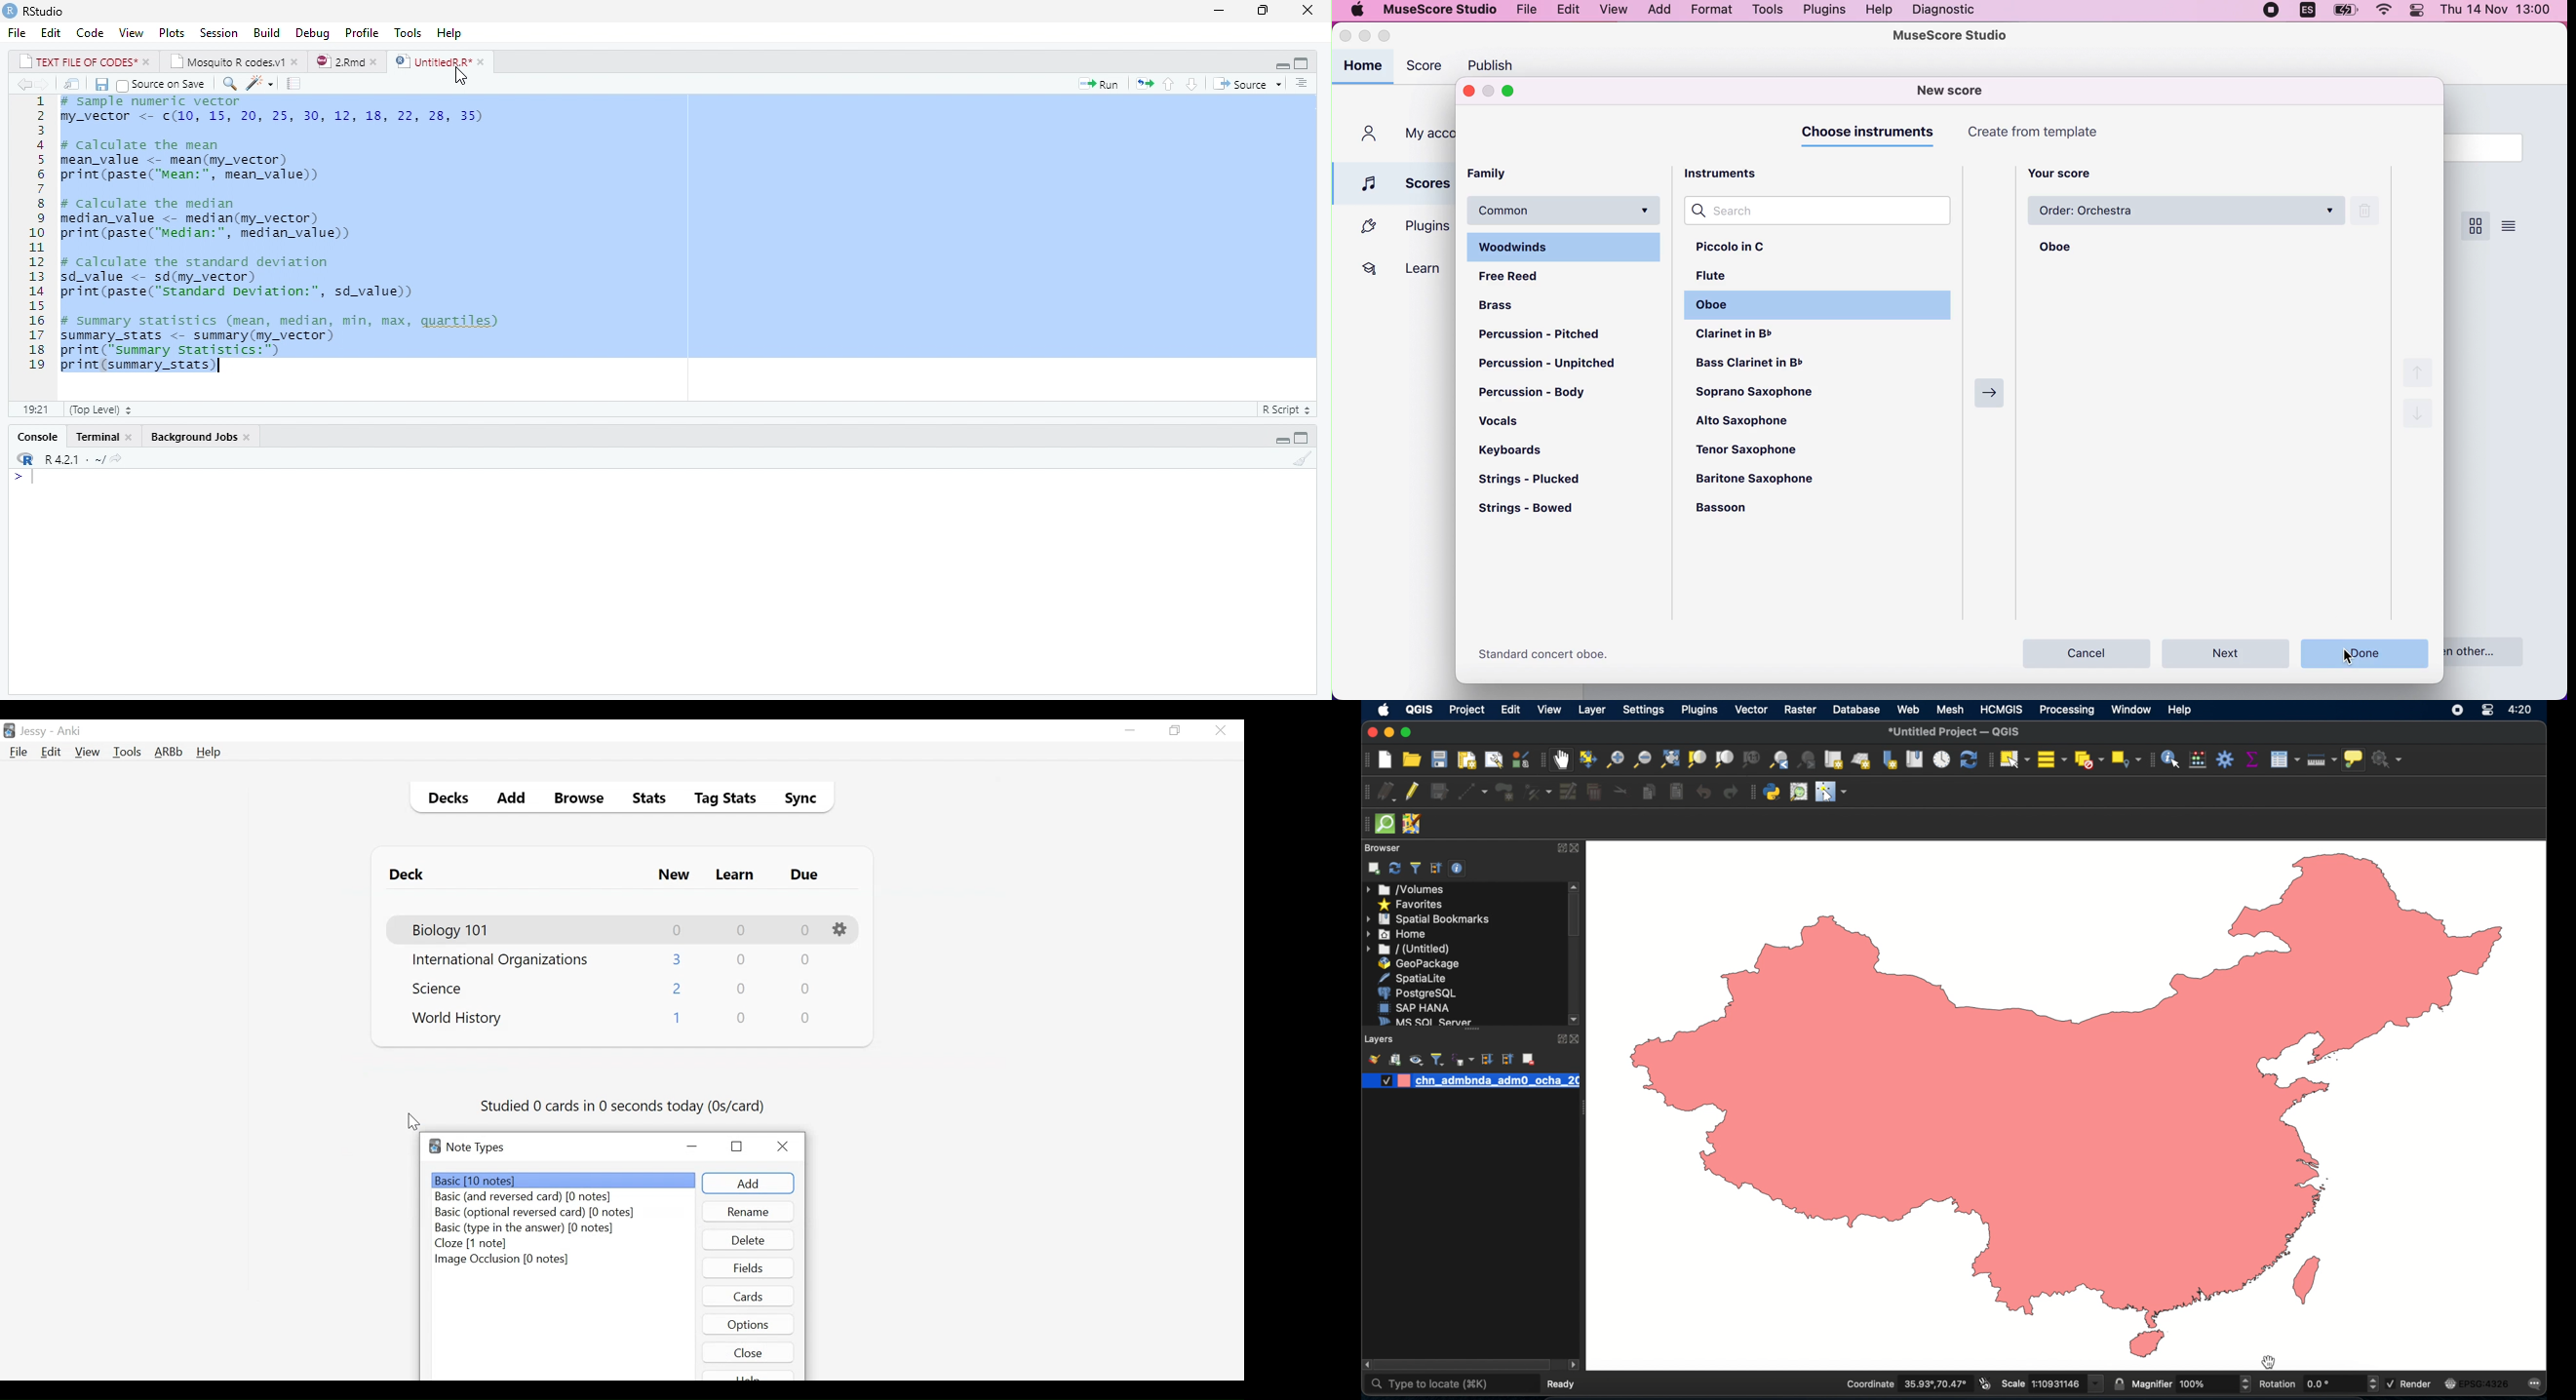 The height and width of the screenshot is (1400, 2576). Describe the element at coordinates (1574, 1365) in the screenshot. I see `scroll left arrow` at that location.